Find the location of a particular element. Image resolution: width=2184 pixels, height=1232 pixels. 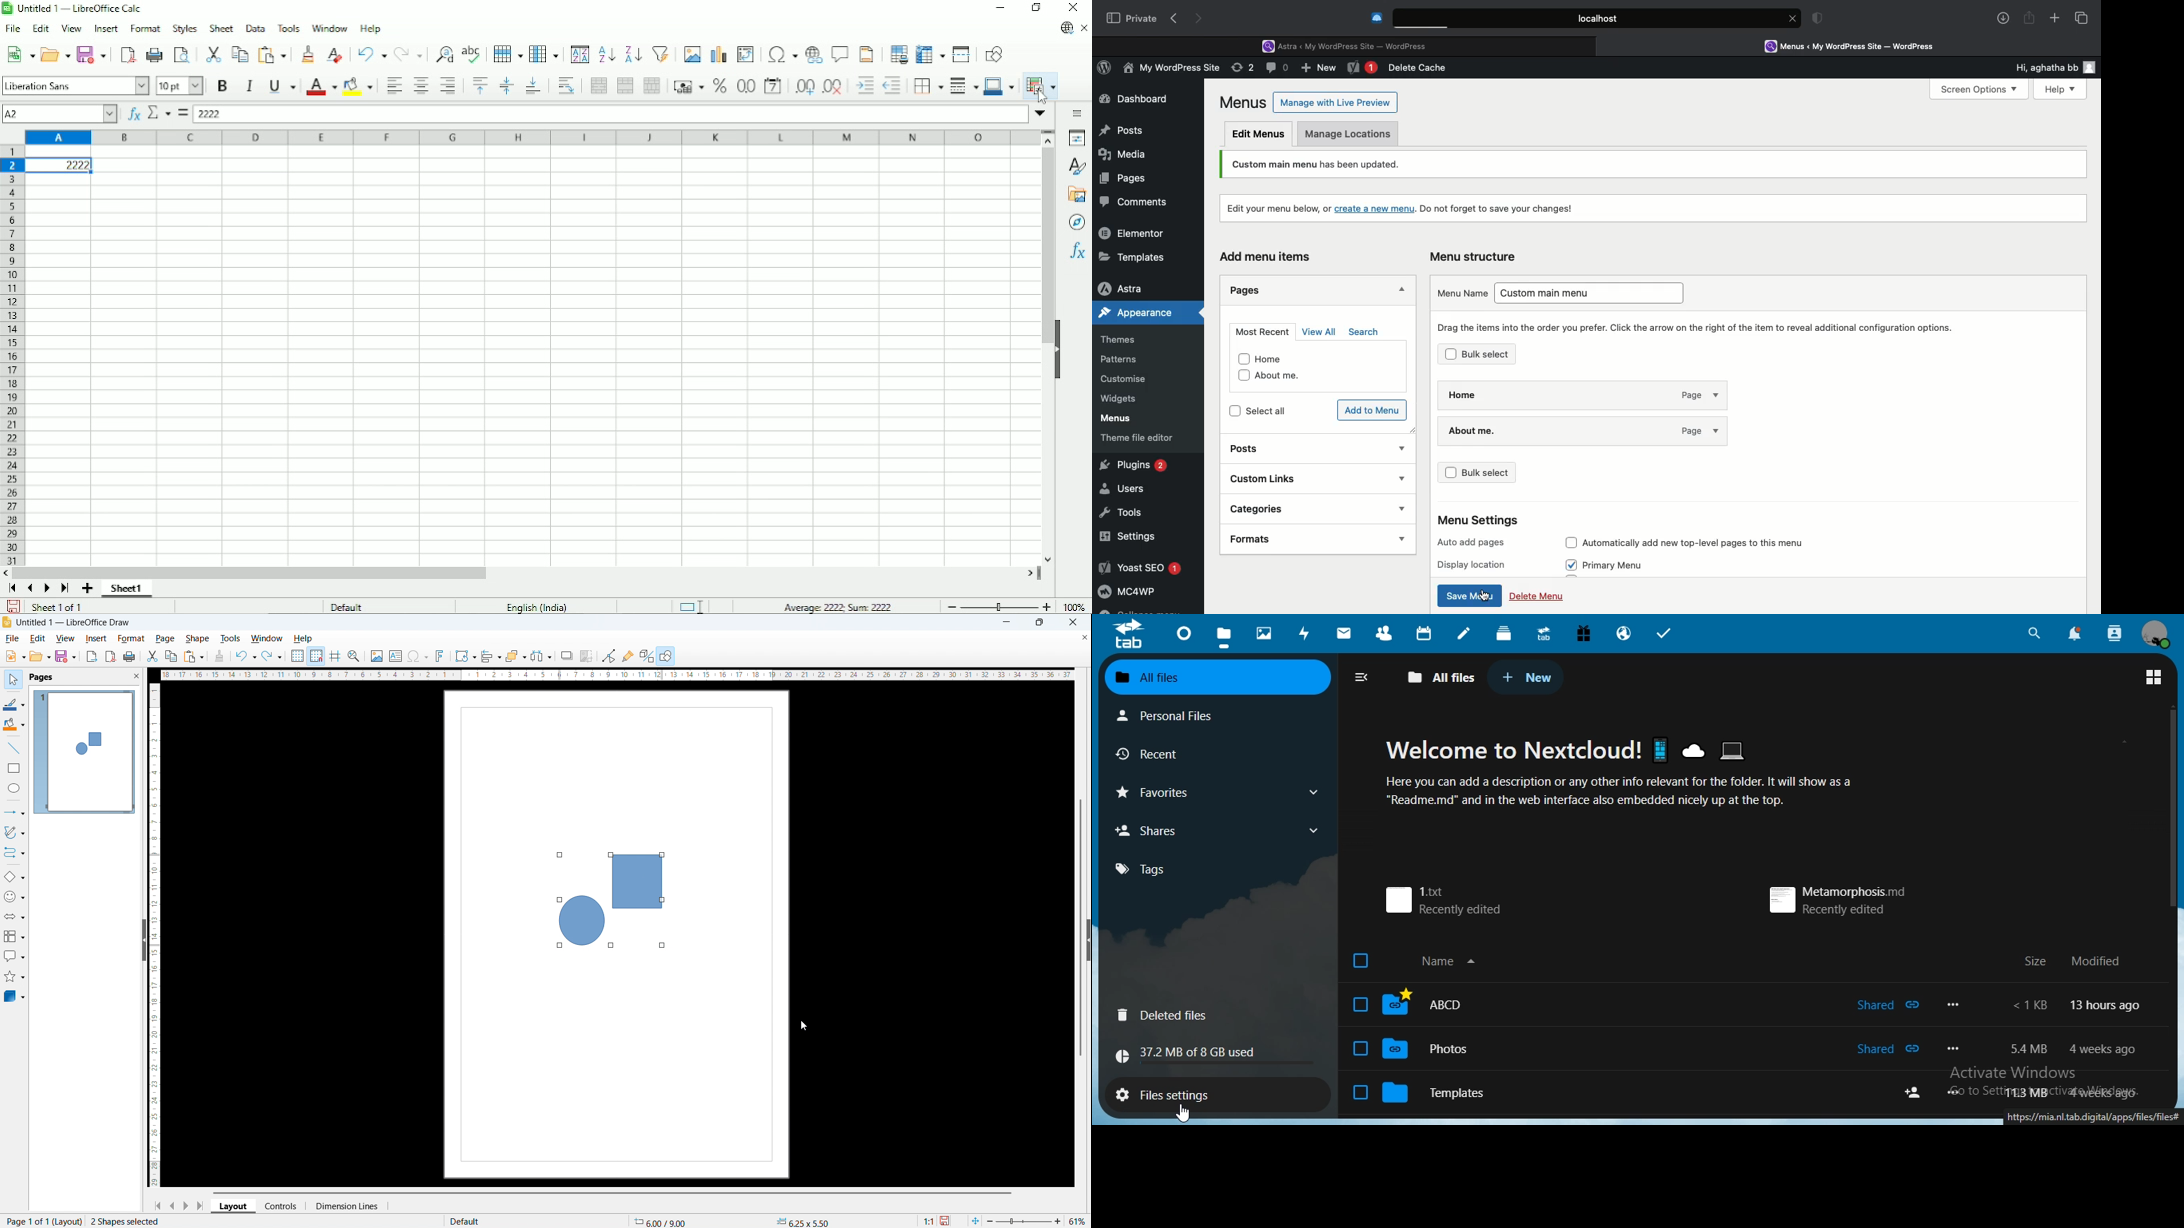

elipse is located at coordinates (15, 787).